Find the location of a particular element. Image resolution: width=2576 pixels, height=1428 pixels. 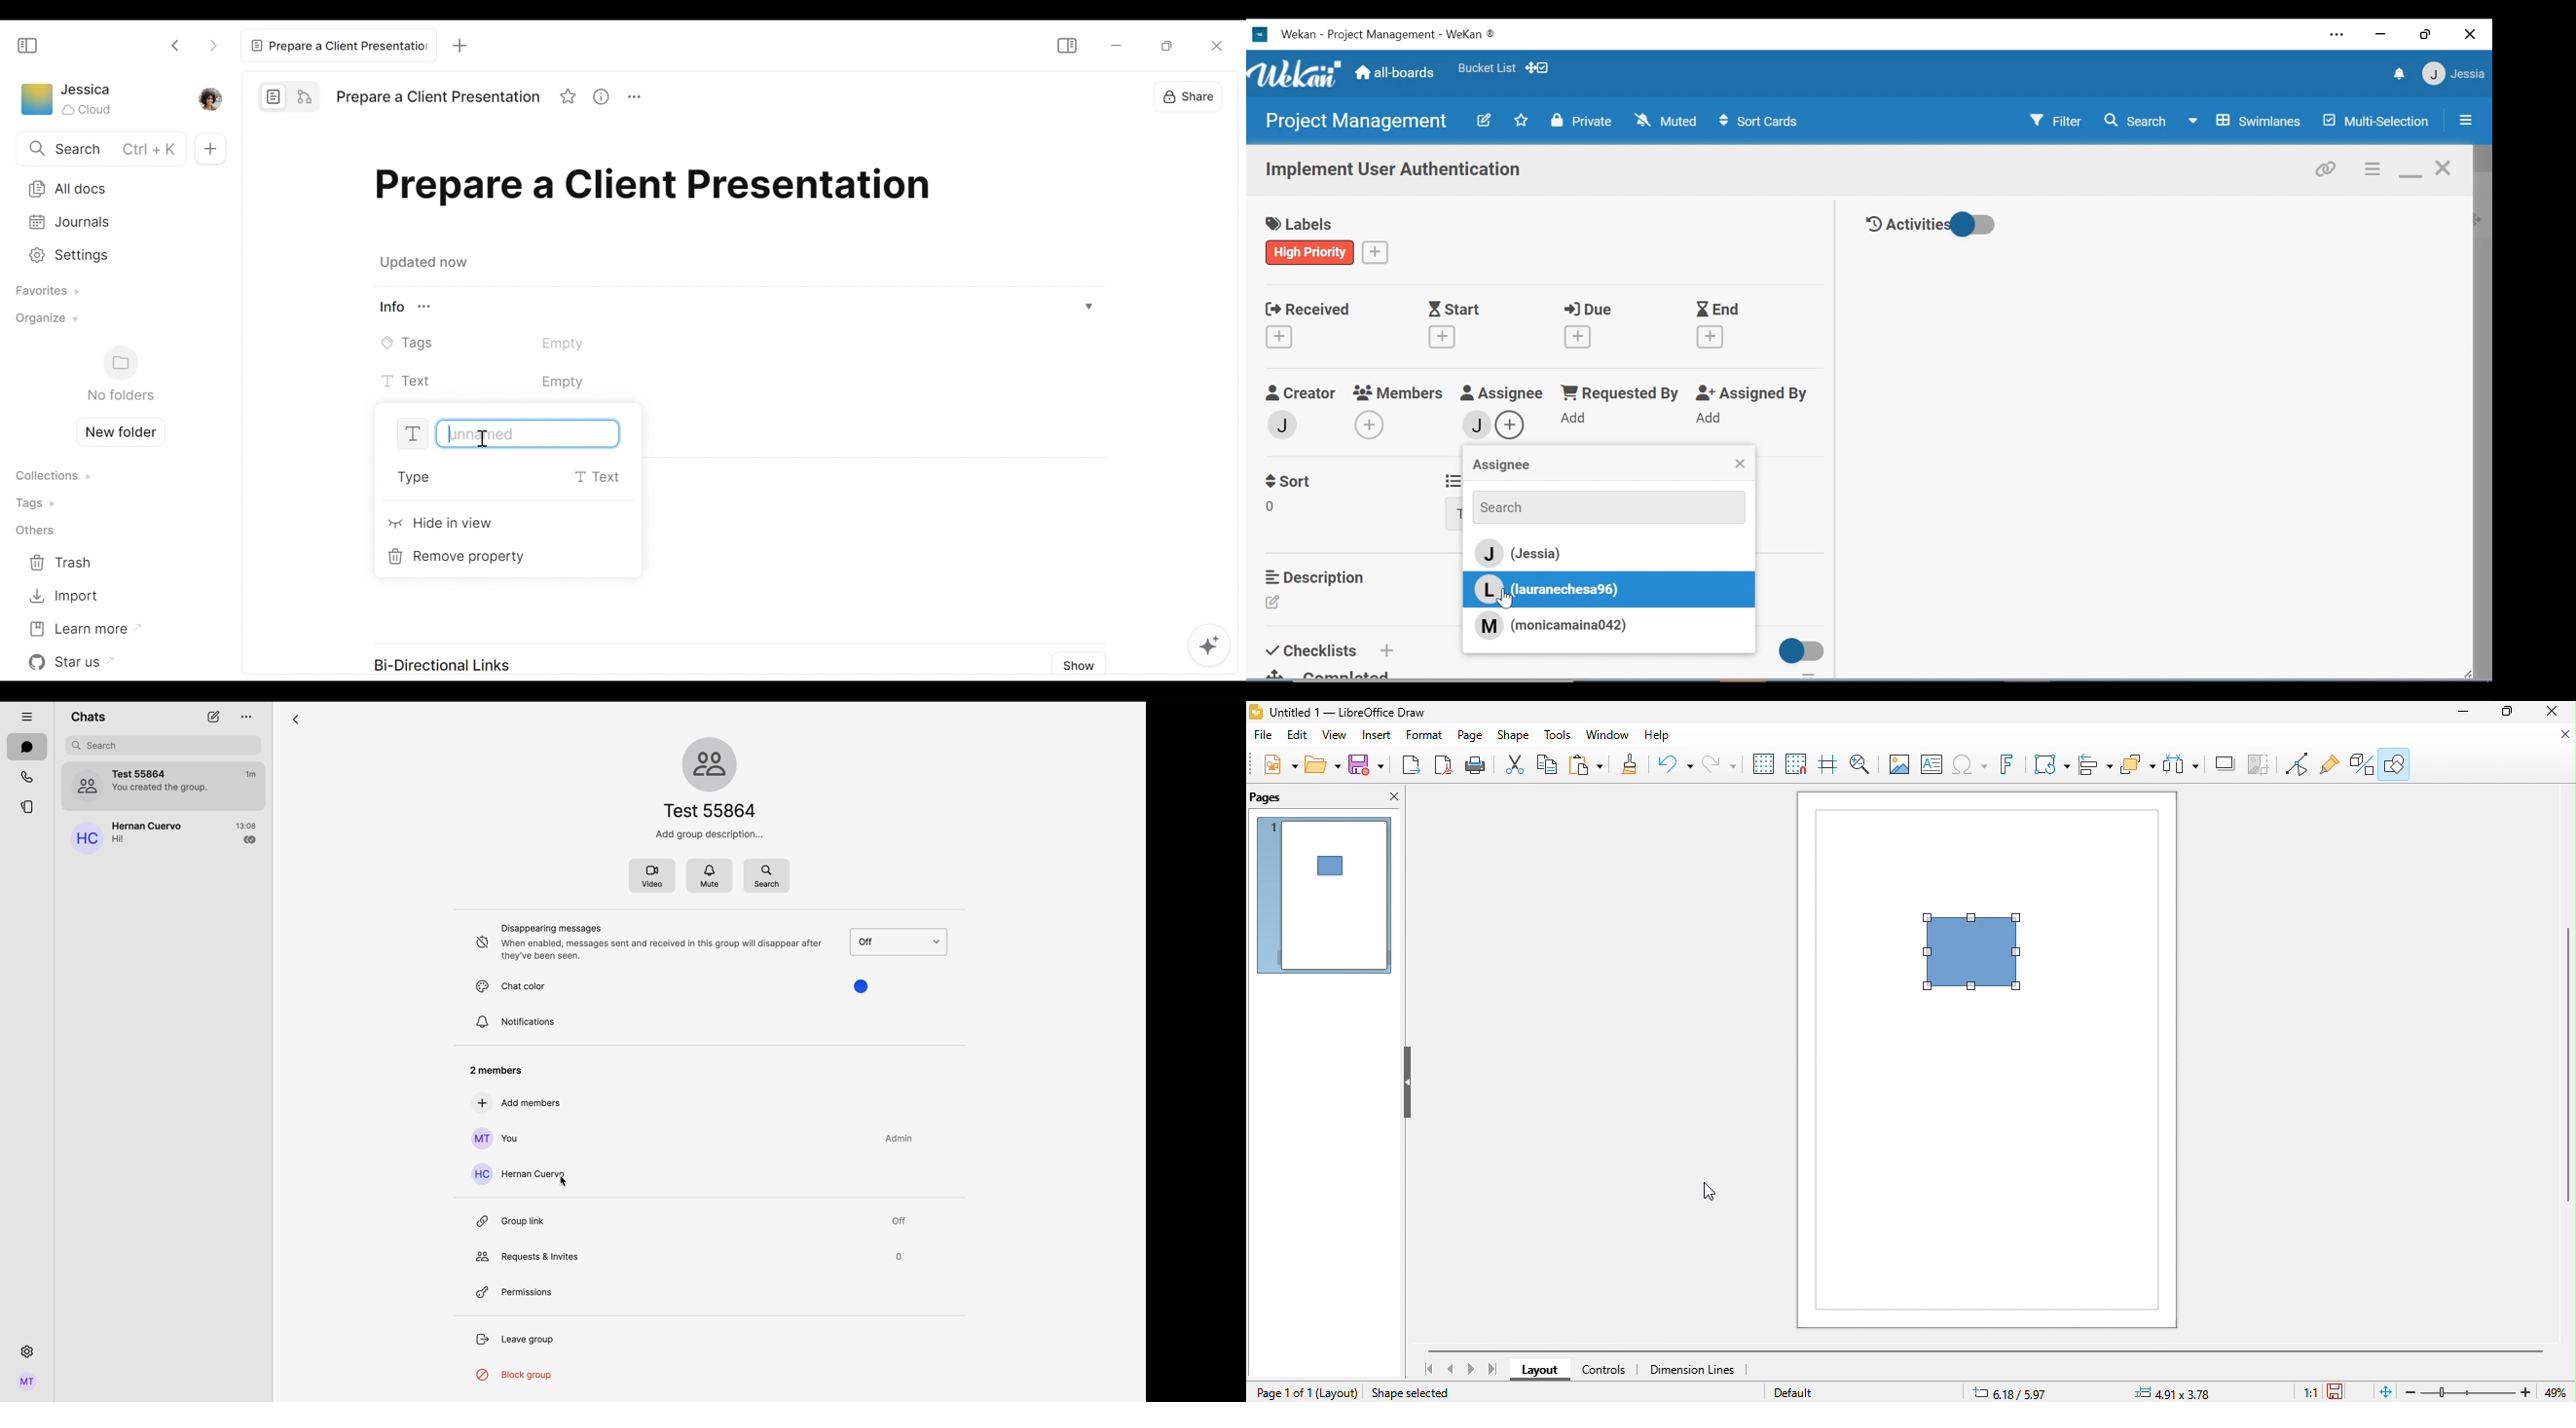

1:1 is located at coordinates (2306, 1392).